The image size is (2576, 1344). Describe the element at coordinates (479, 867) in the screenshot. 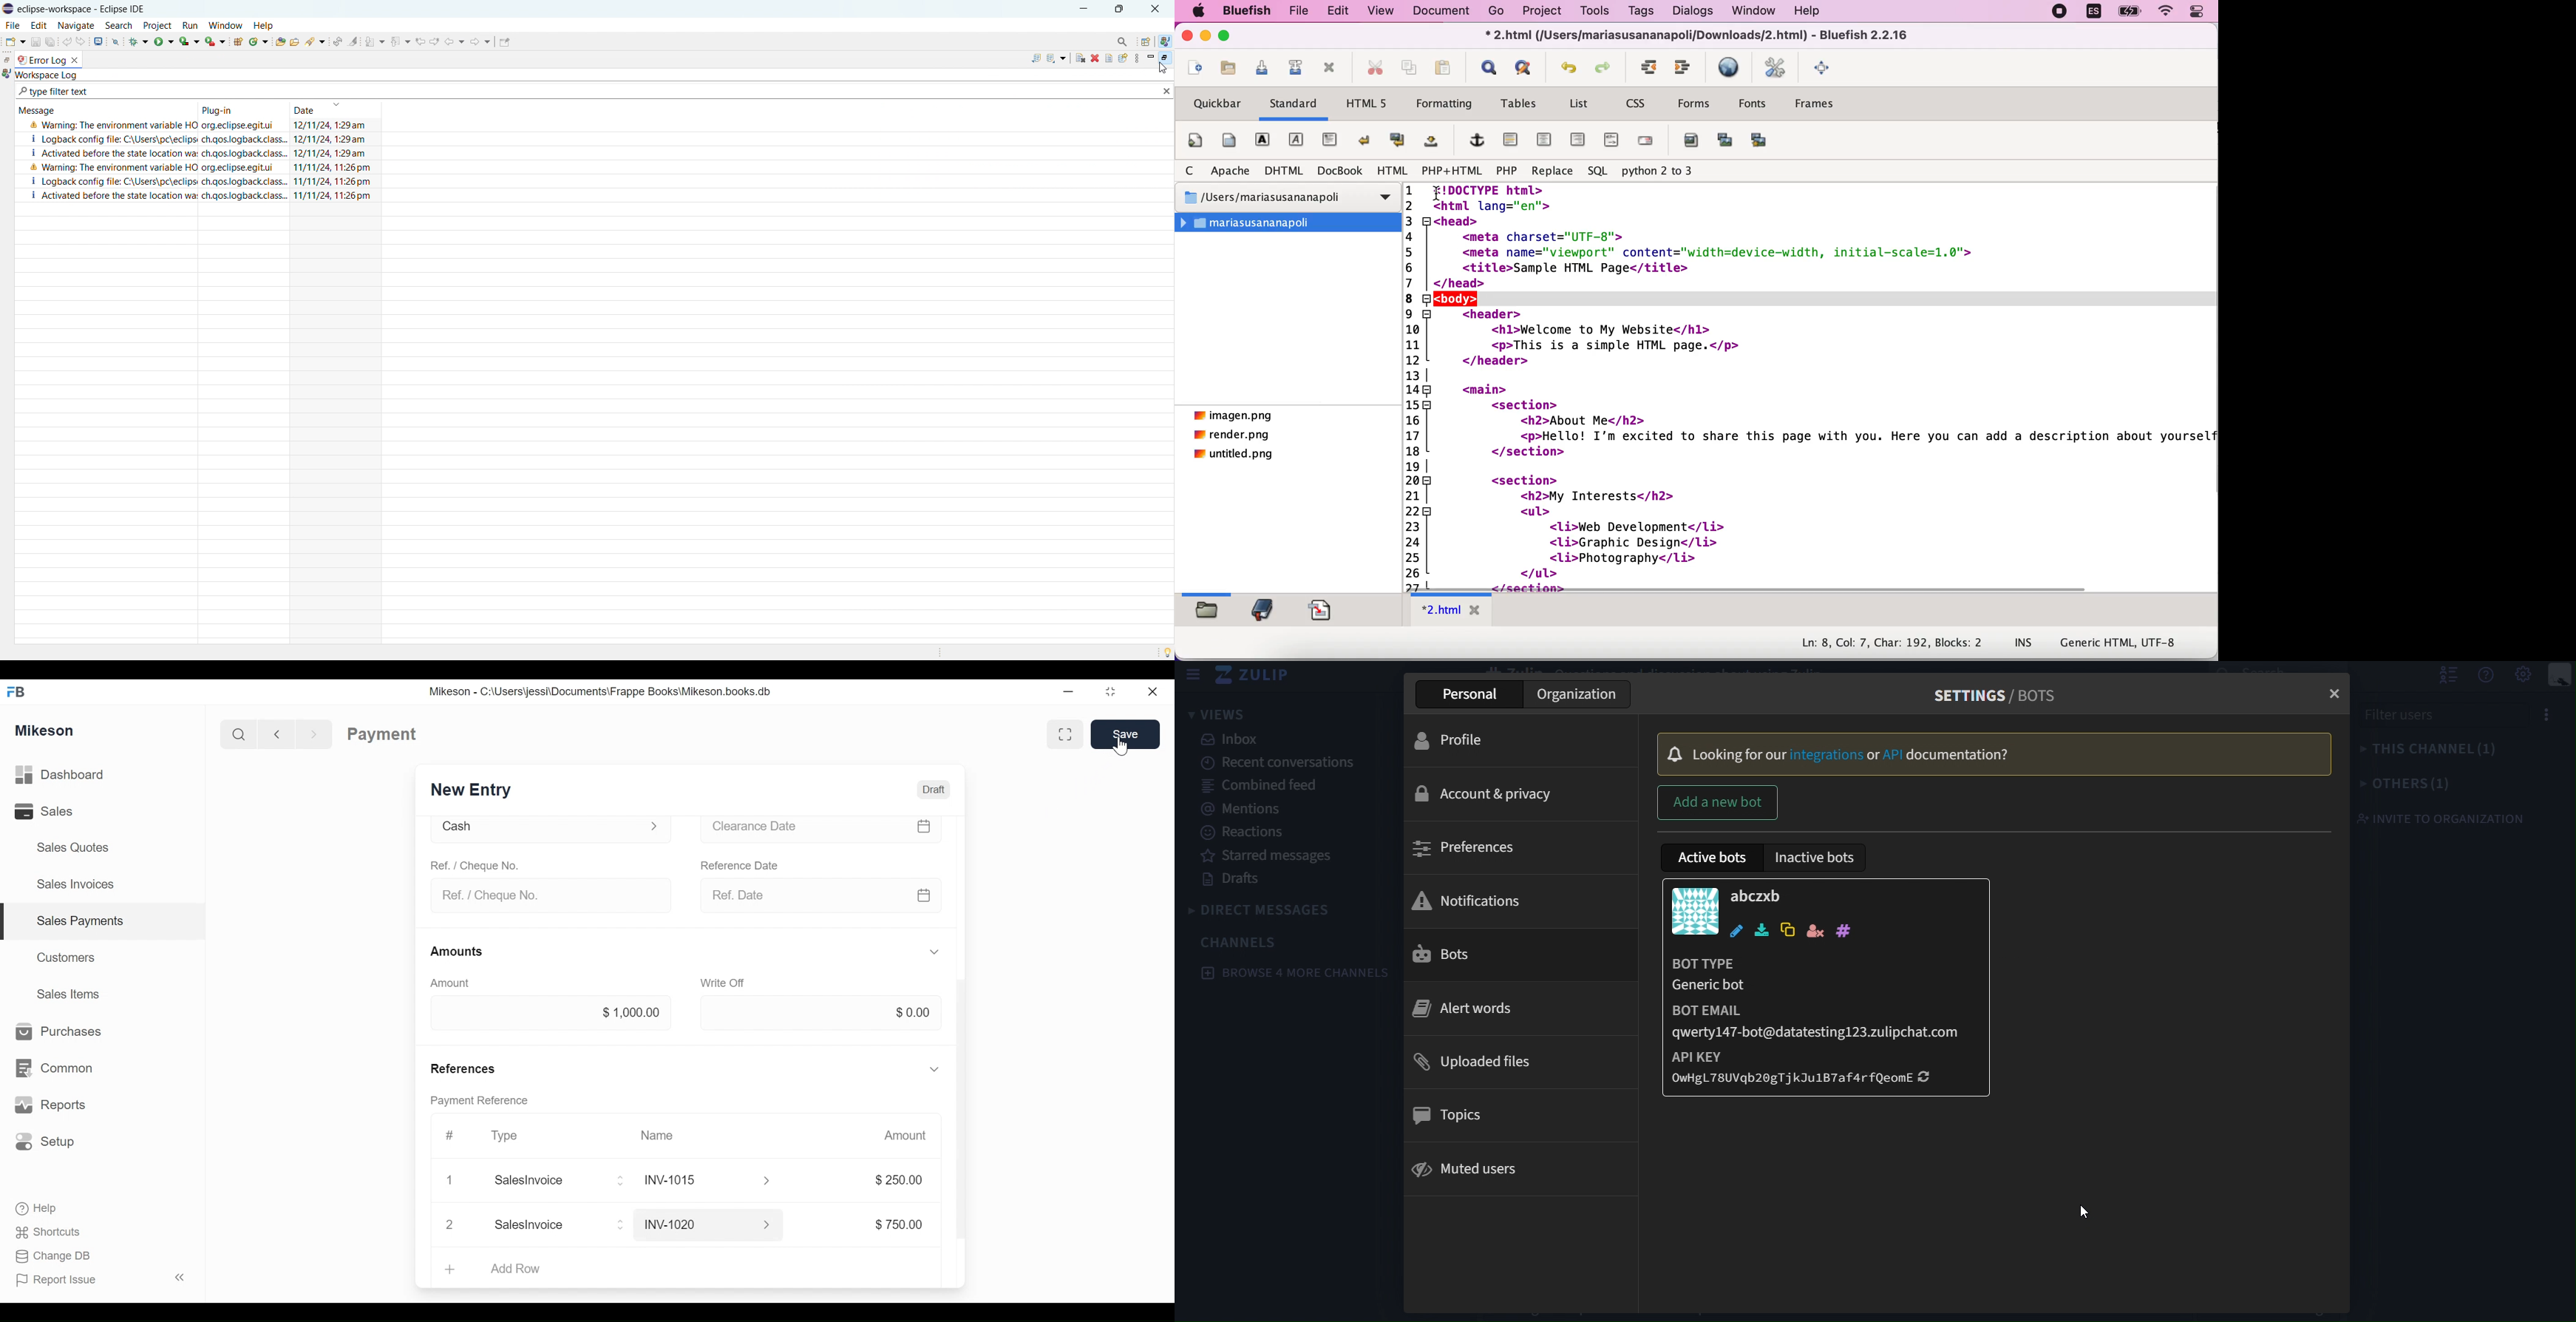

I see `Ref. / Cheque No.` at that location.